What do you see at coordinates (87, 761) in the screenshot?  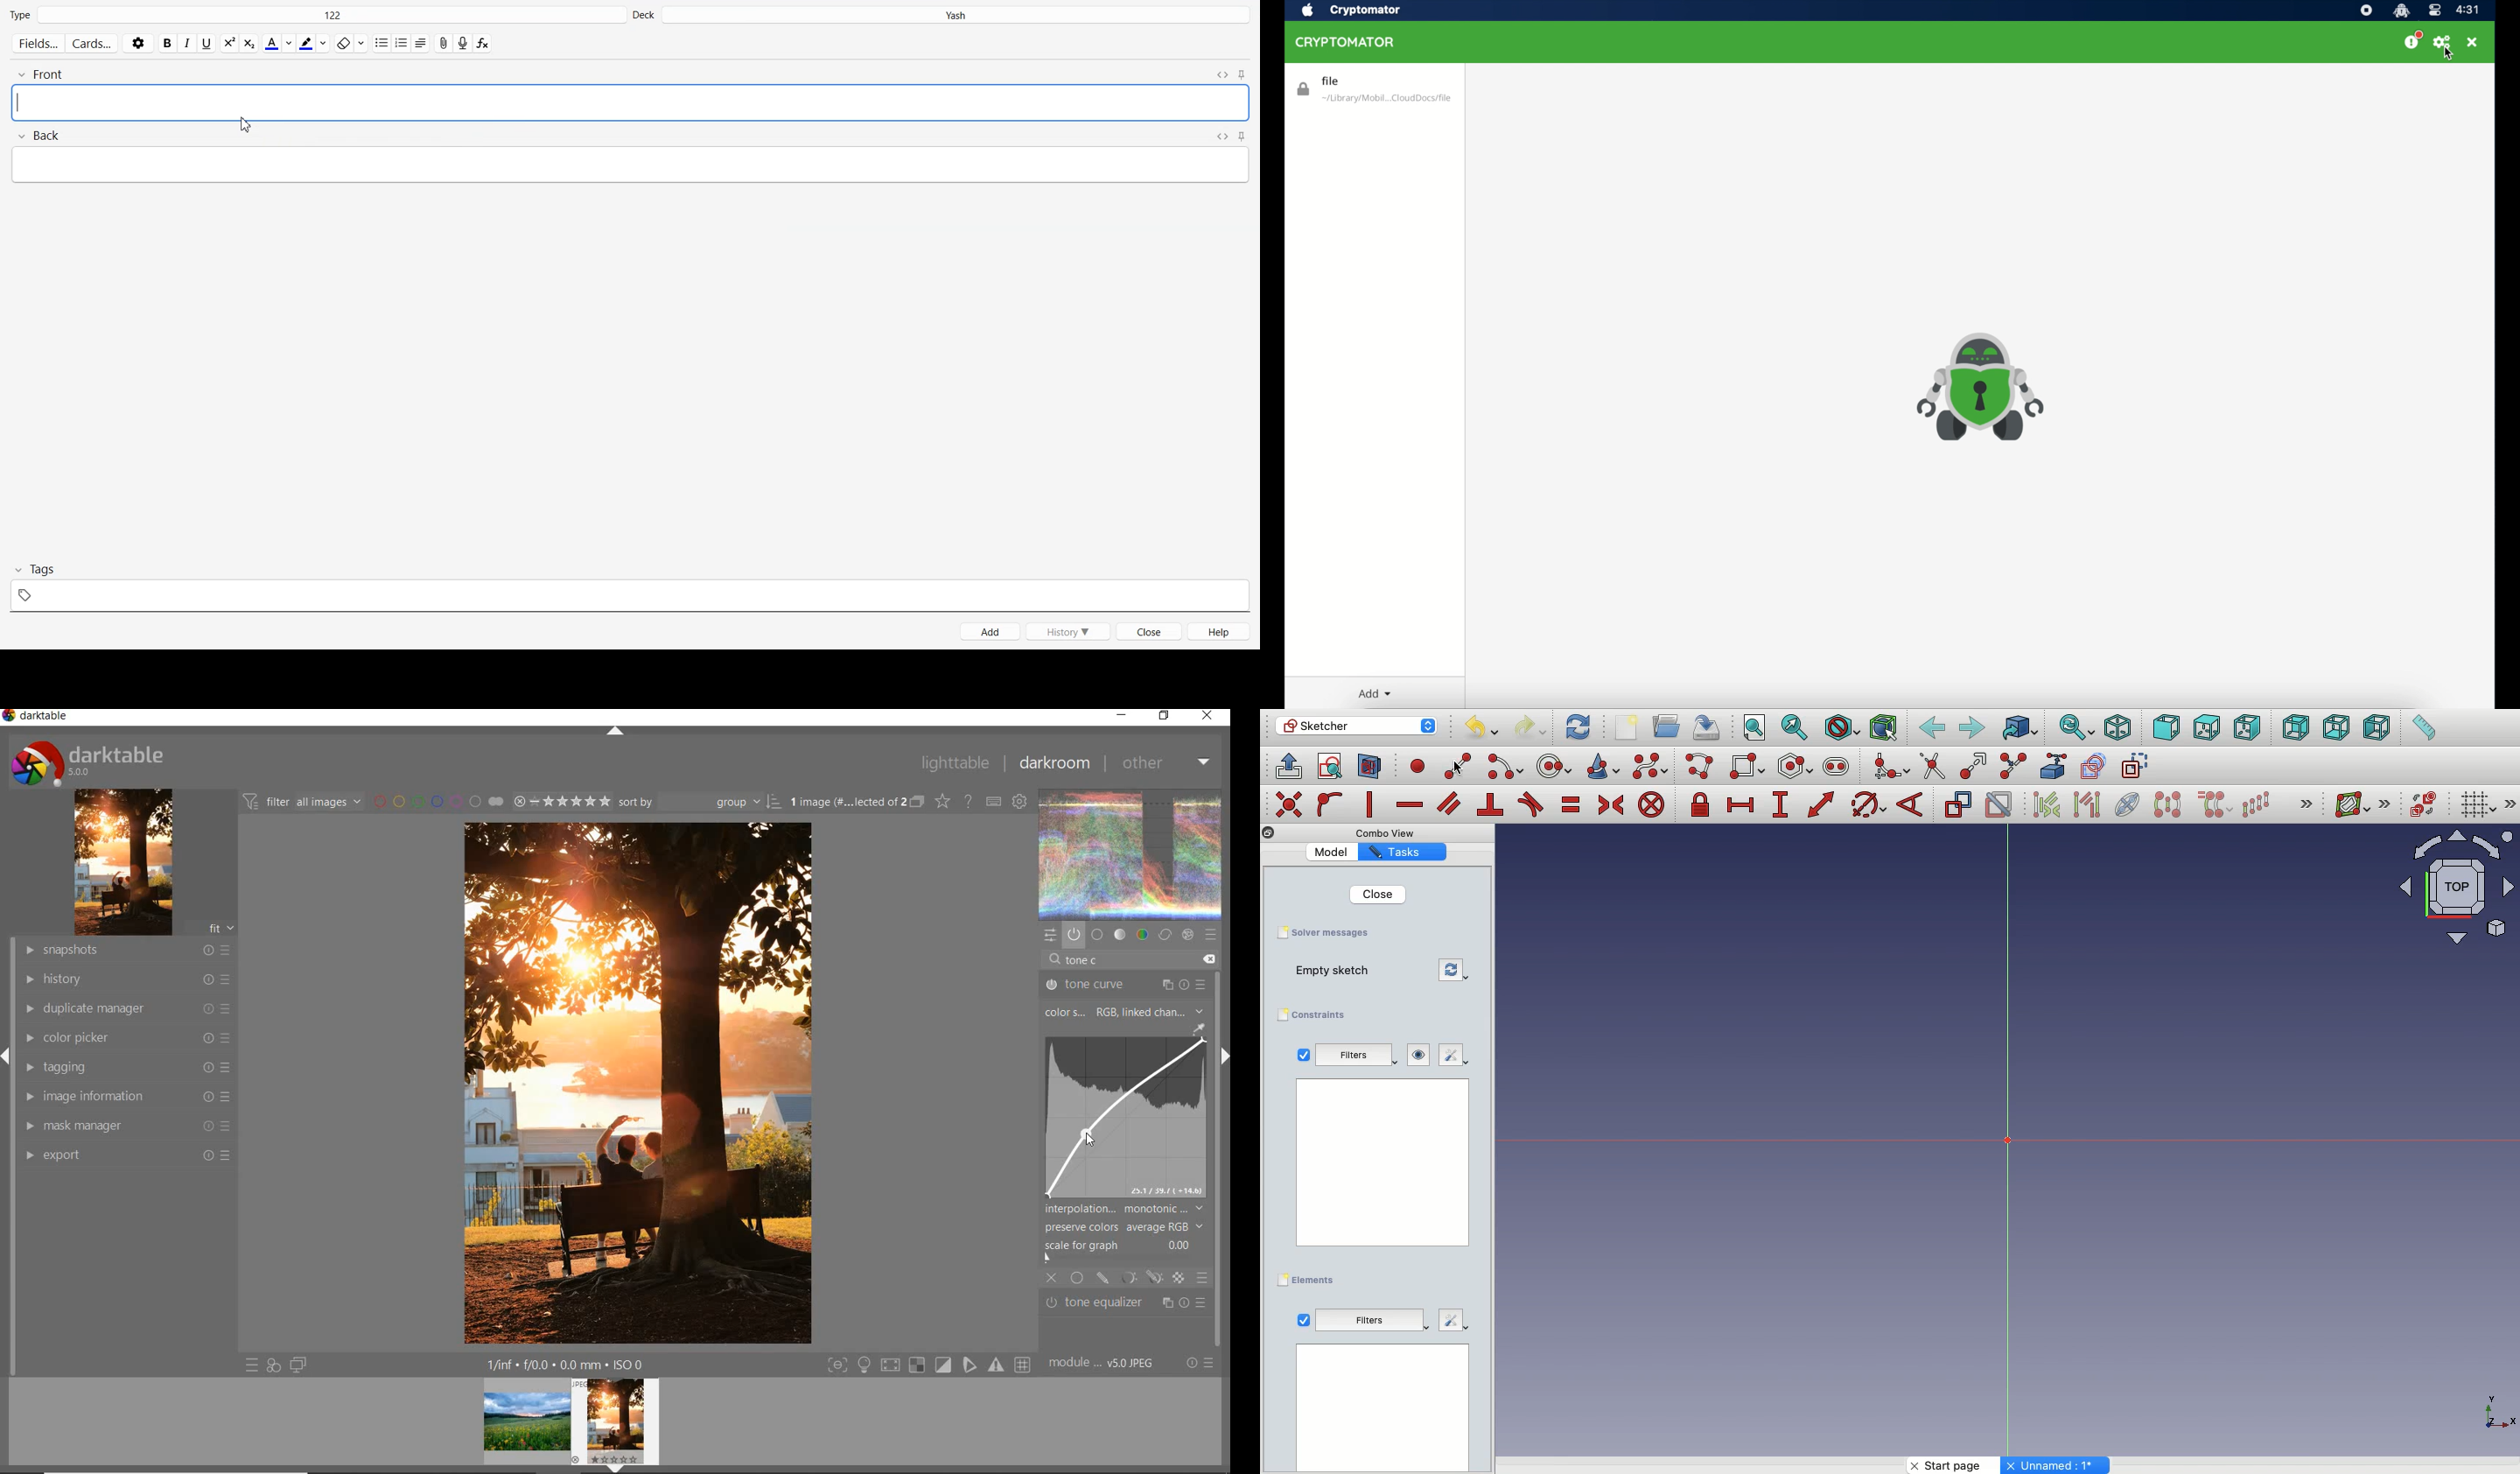 I see `darktable` at bounding box center [87, 761].